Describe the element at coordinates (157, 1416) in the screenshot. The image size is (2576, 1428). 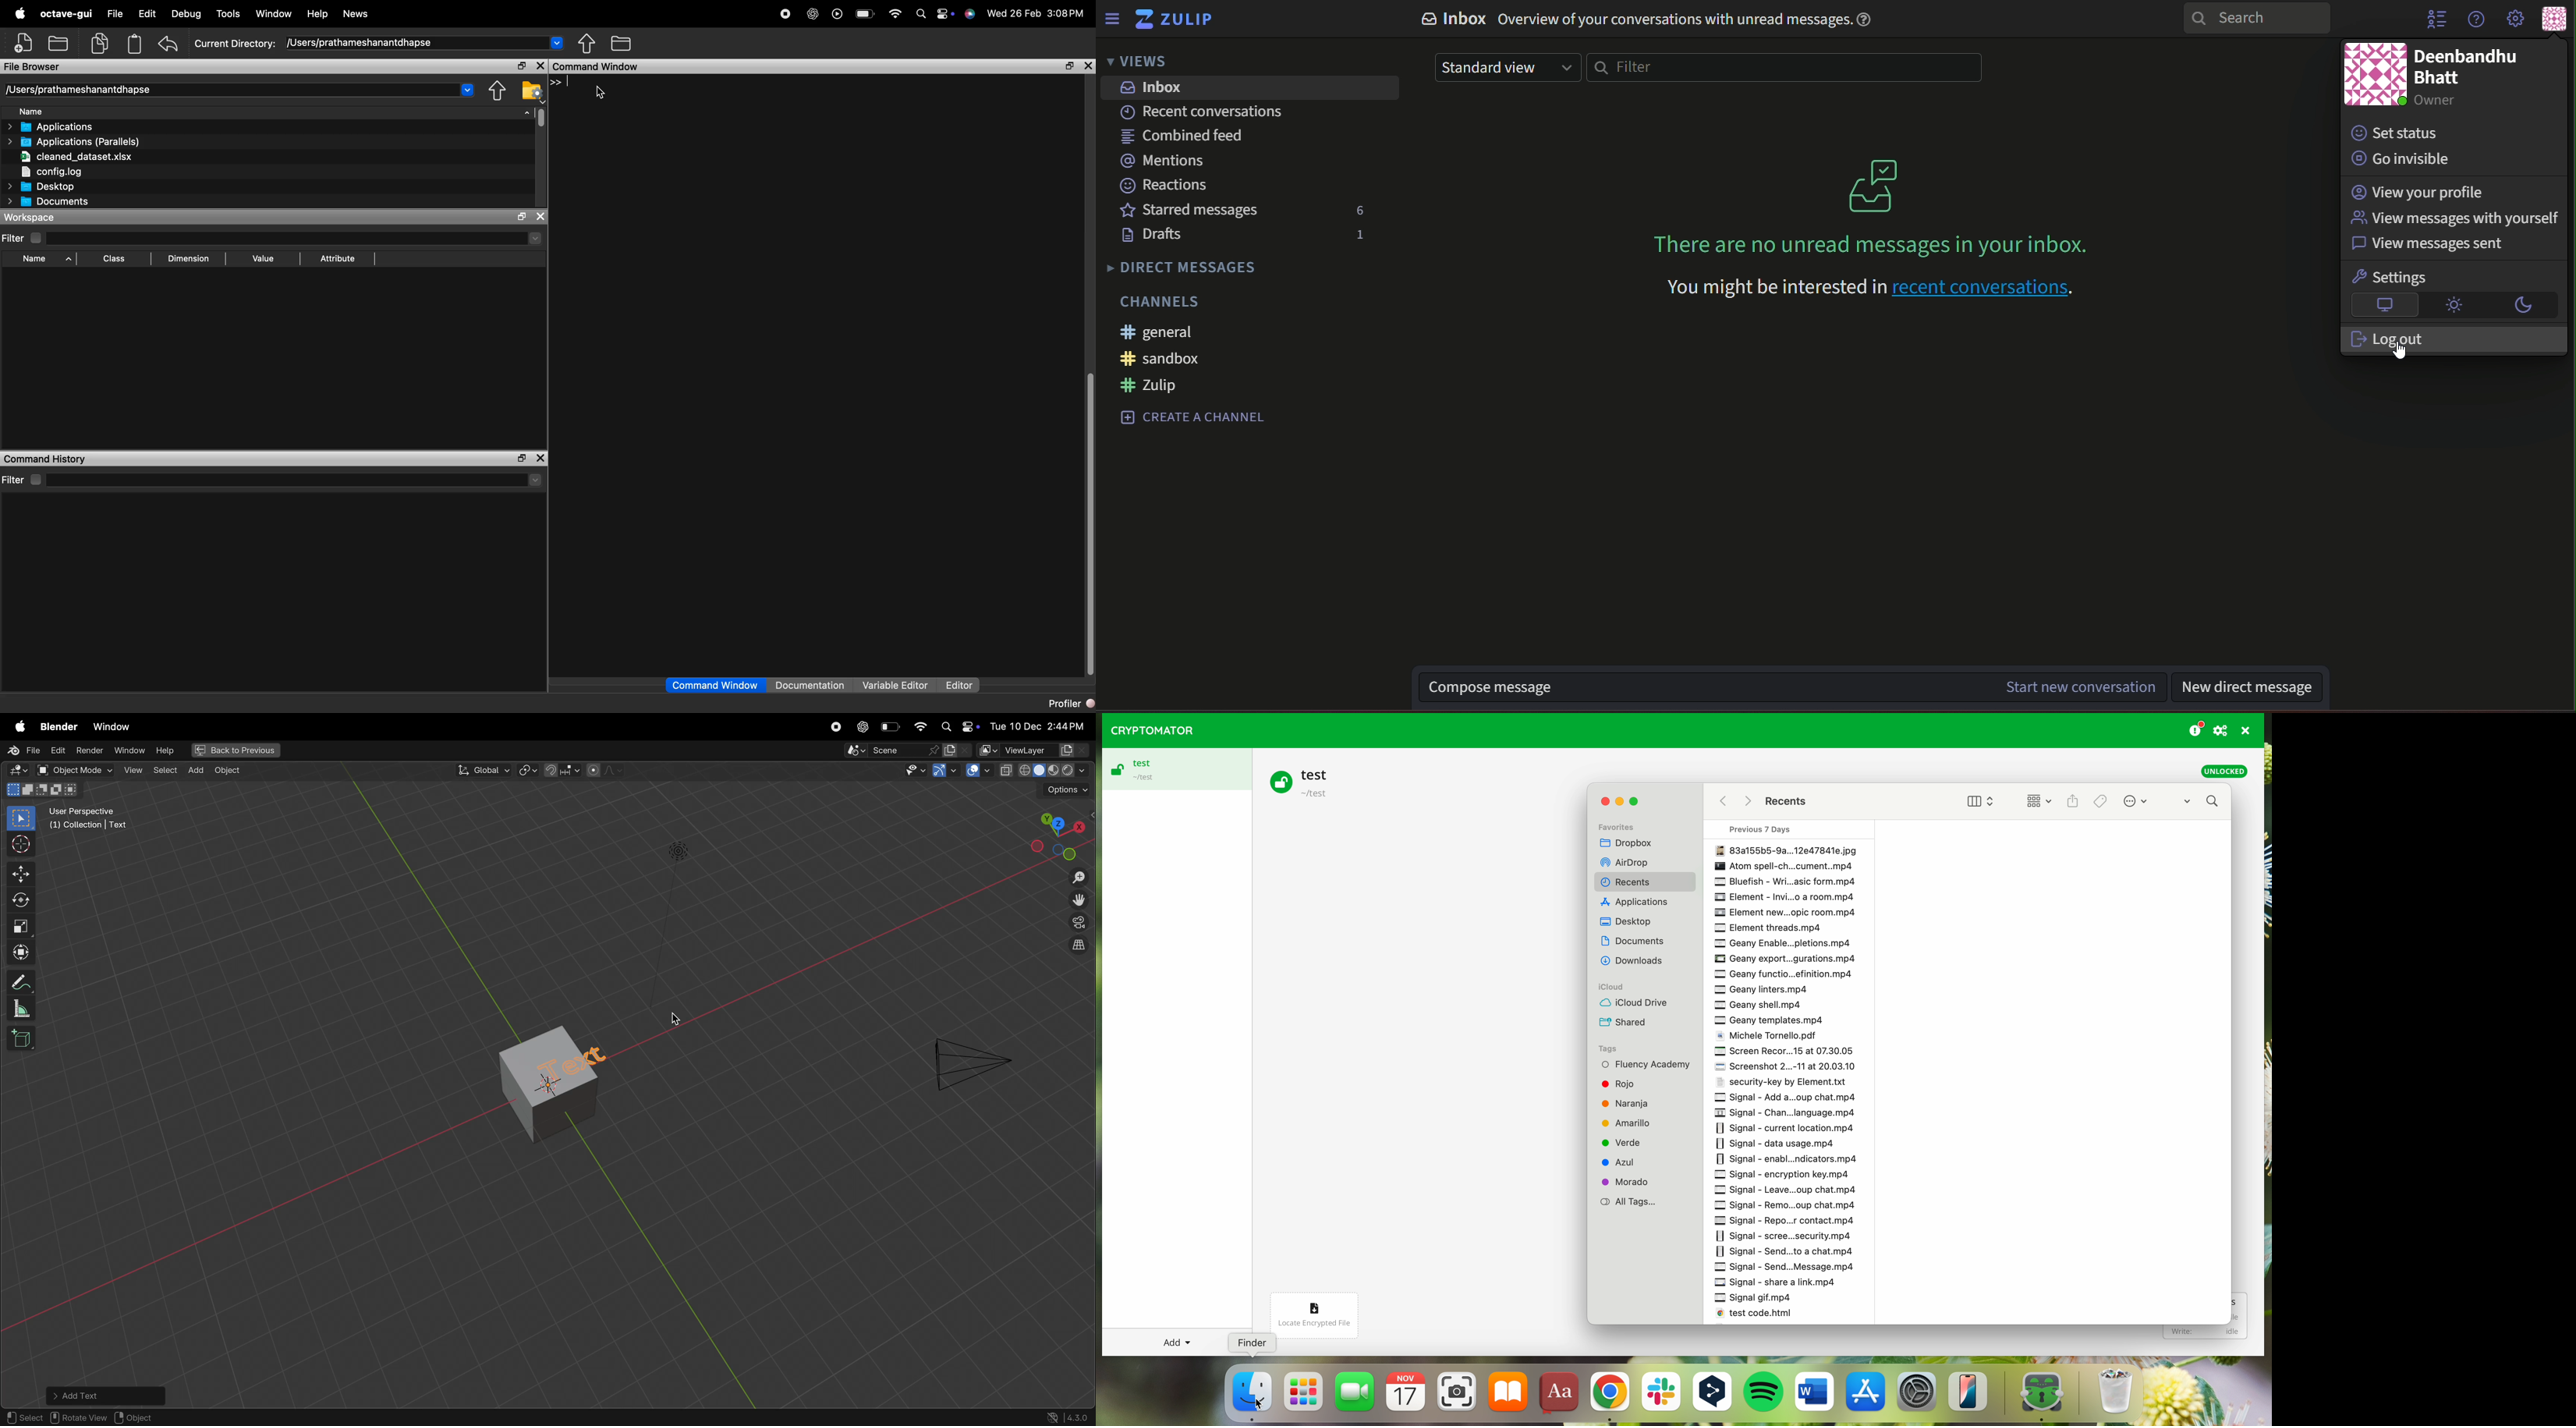
I see `3D cursor` at that location.